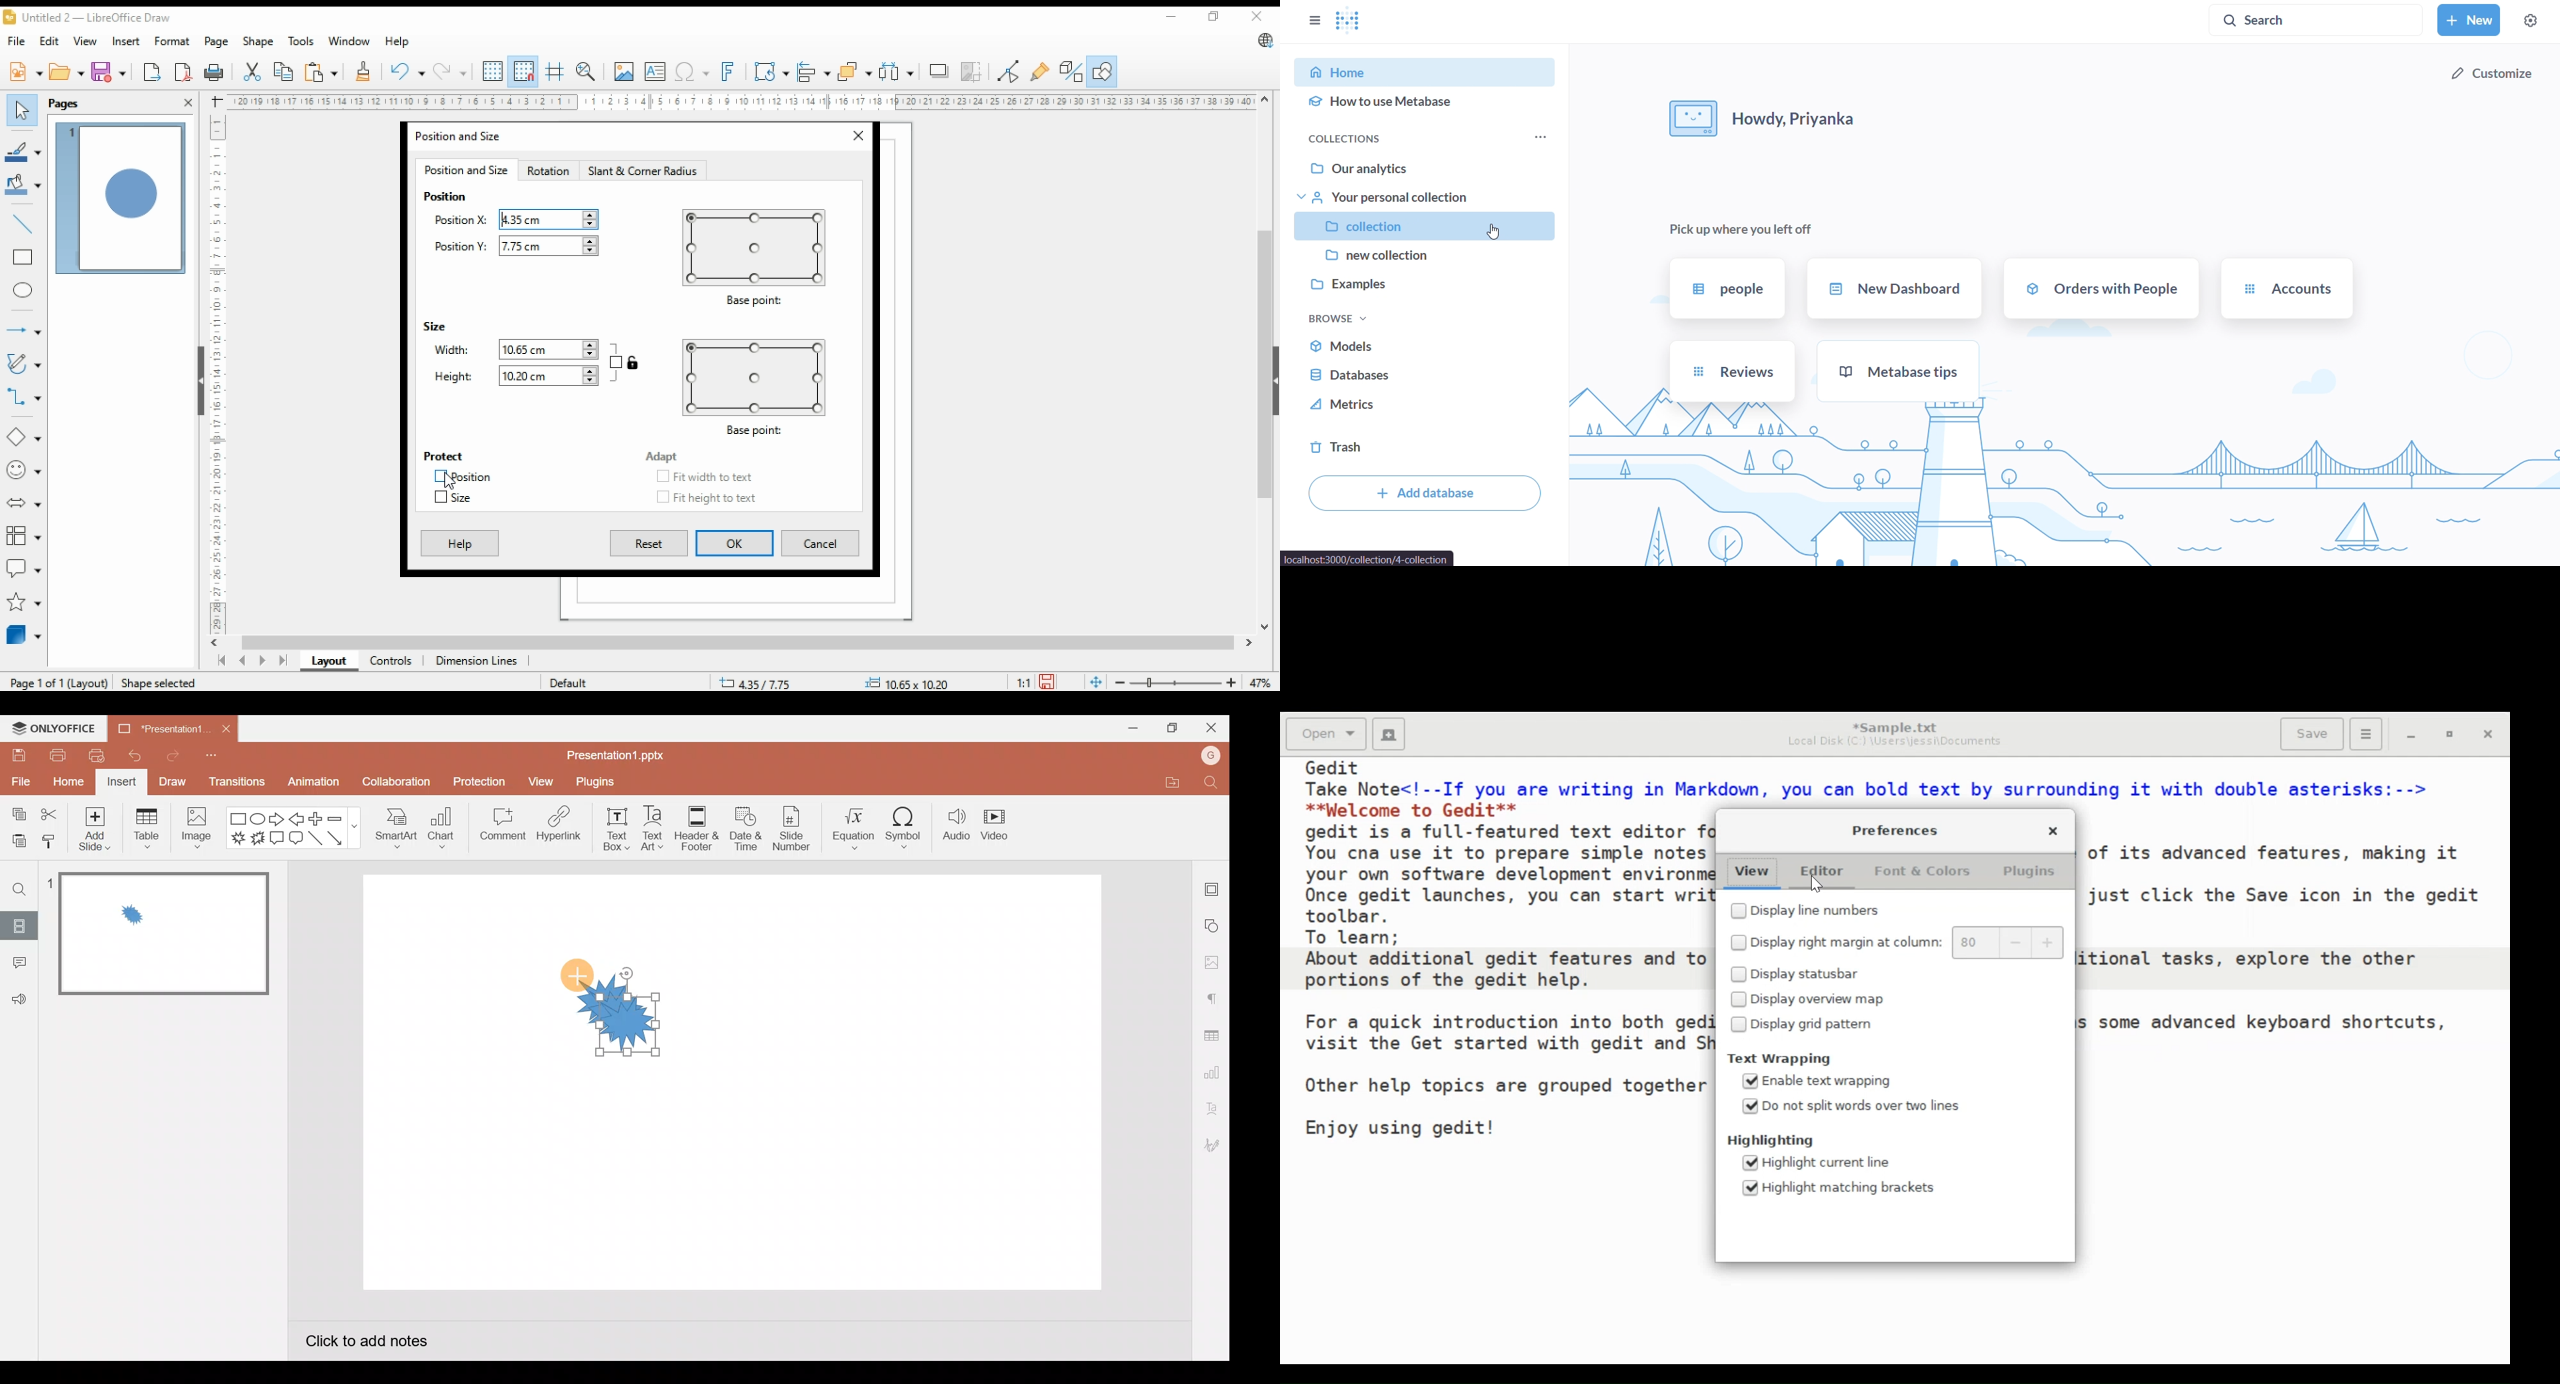  What do you see at coordinates (23, 258) in the screenshot?
I see `rectangle` at bounding box center [23, 258].